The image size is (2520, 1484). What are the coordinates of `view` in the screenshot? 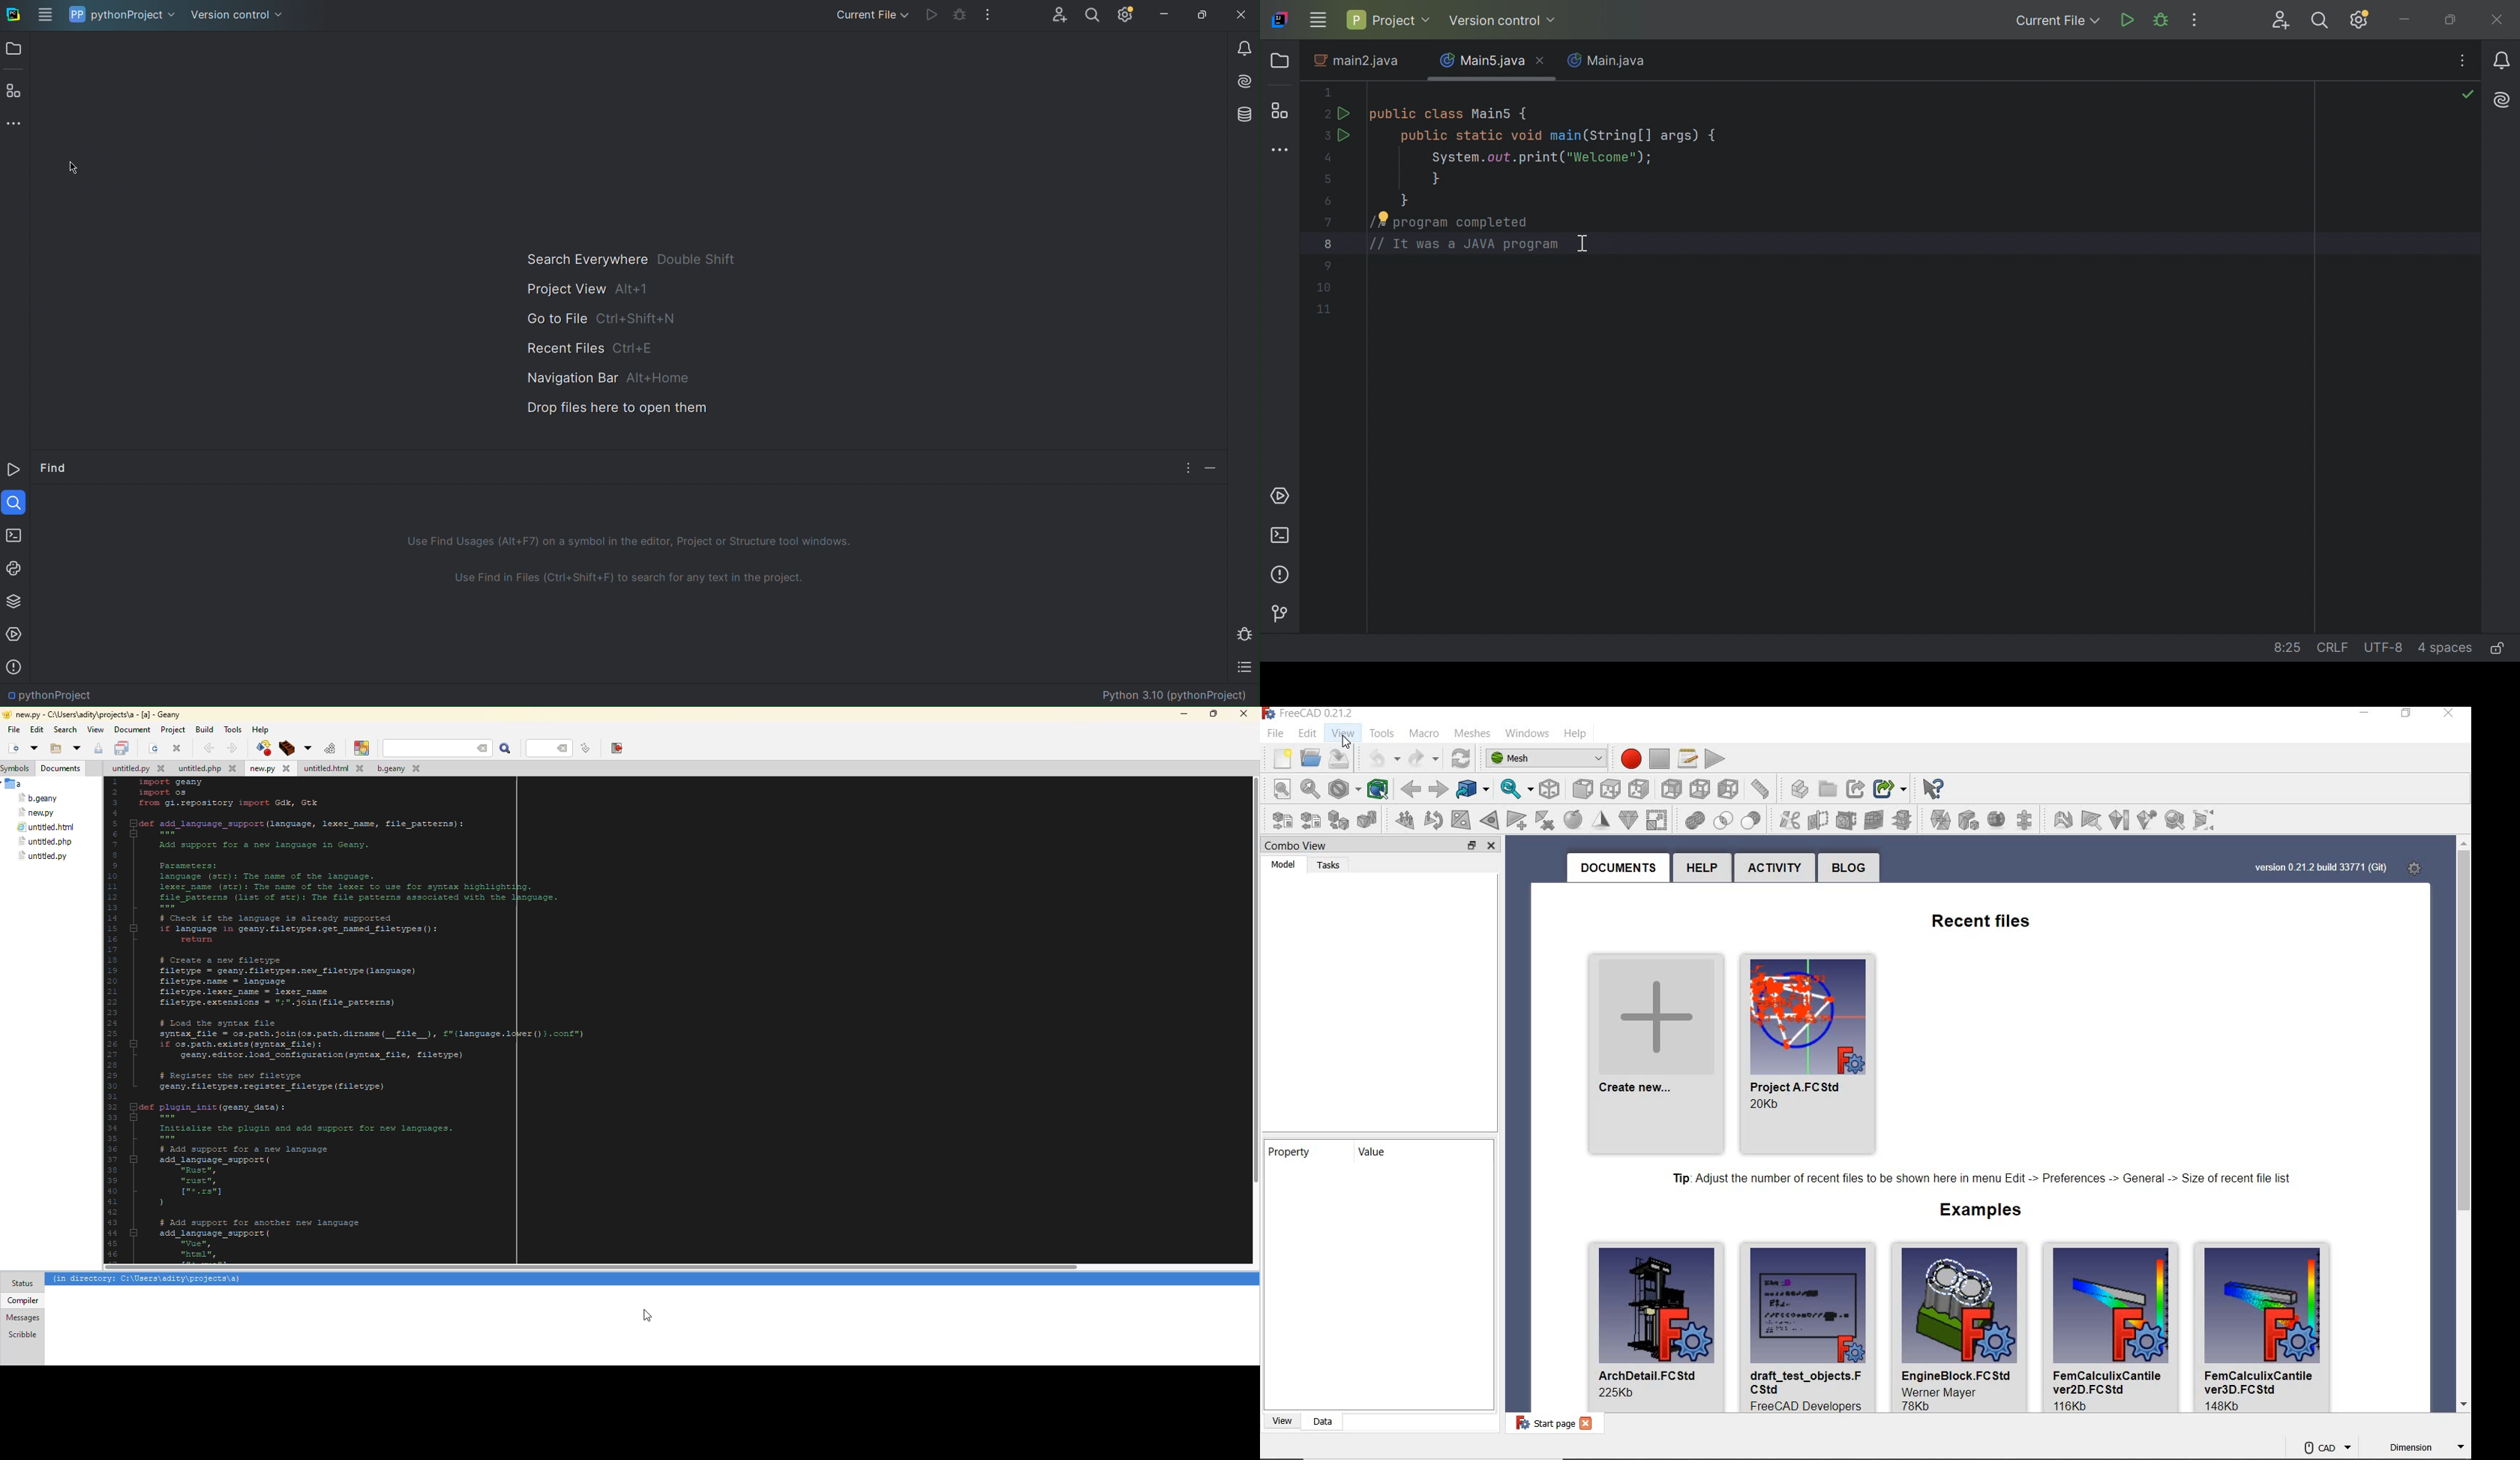 It's located at (1279, 1421).